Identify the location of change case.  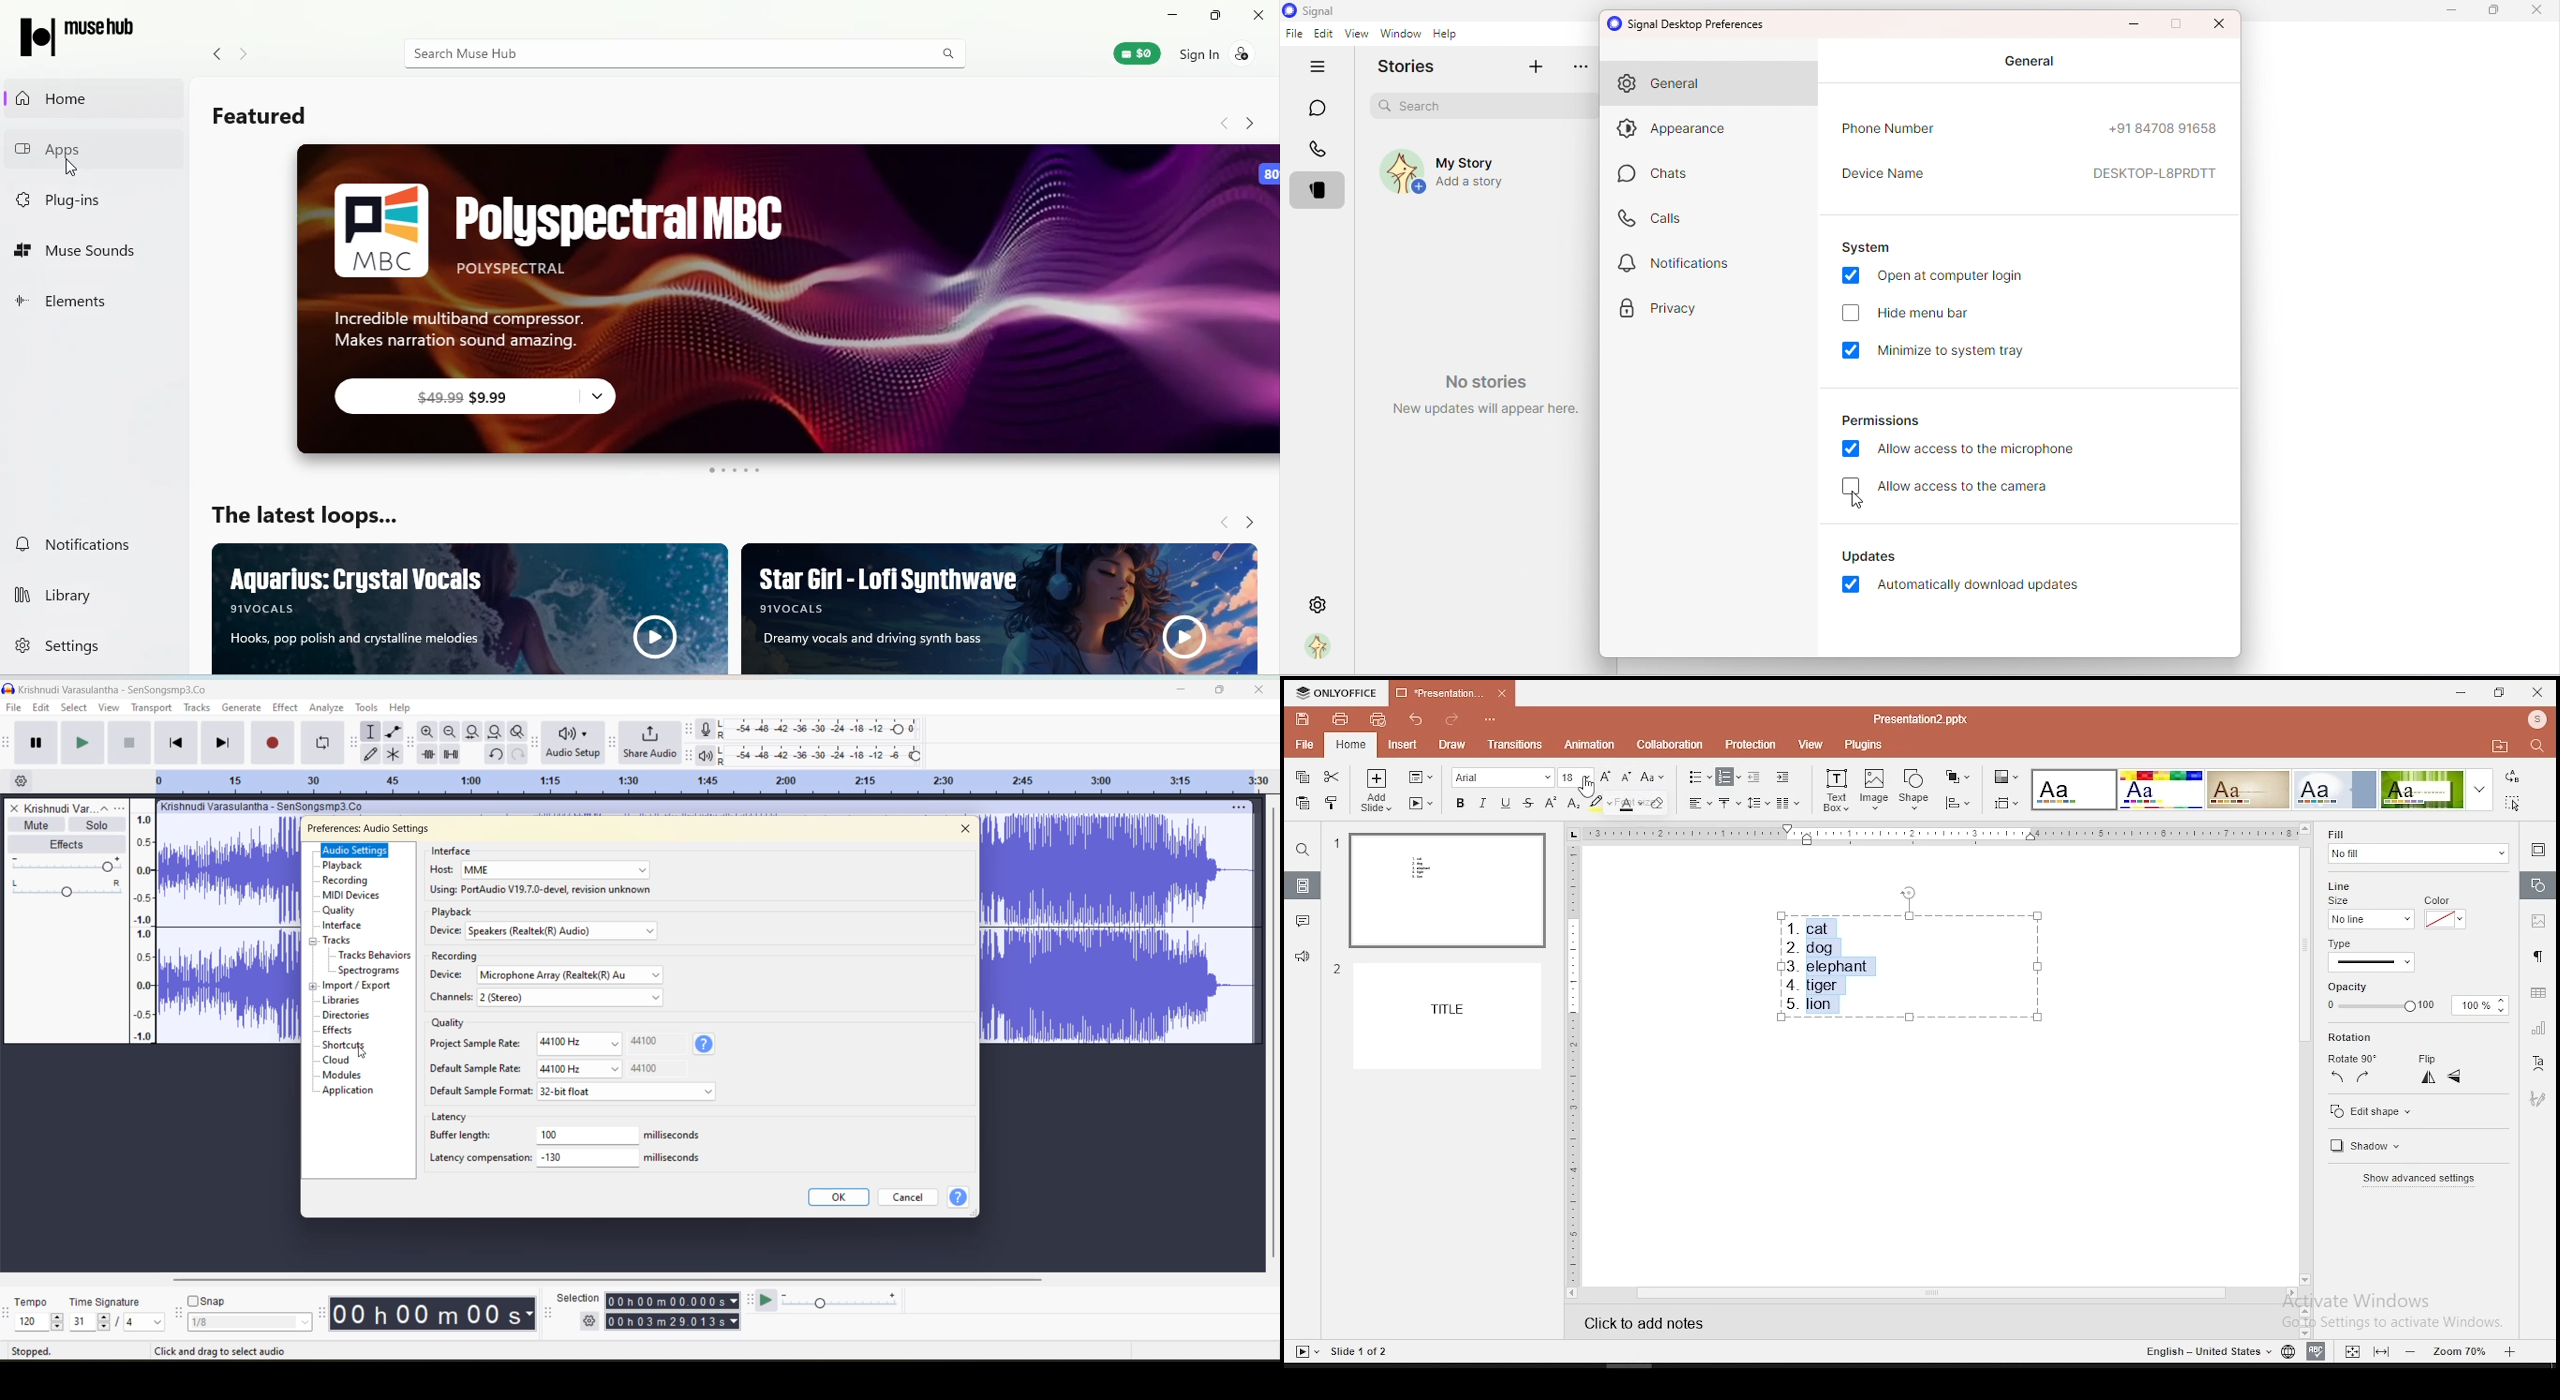
(1653, 777).